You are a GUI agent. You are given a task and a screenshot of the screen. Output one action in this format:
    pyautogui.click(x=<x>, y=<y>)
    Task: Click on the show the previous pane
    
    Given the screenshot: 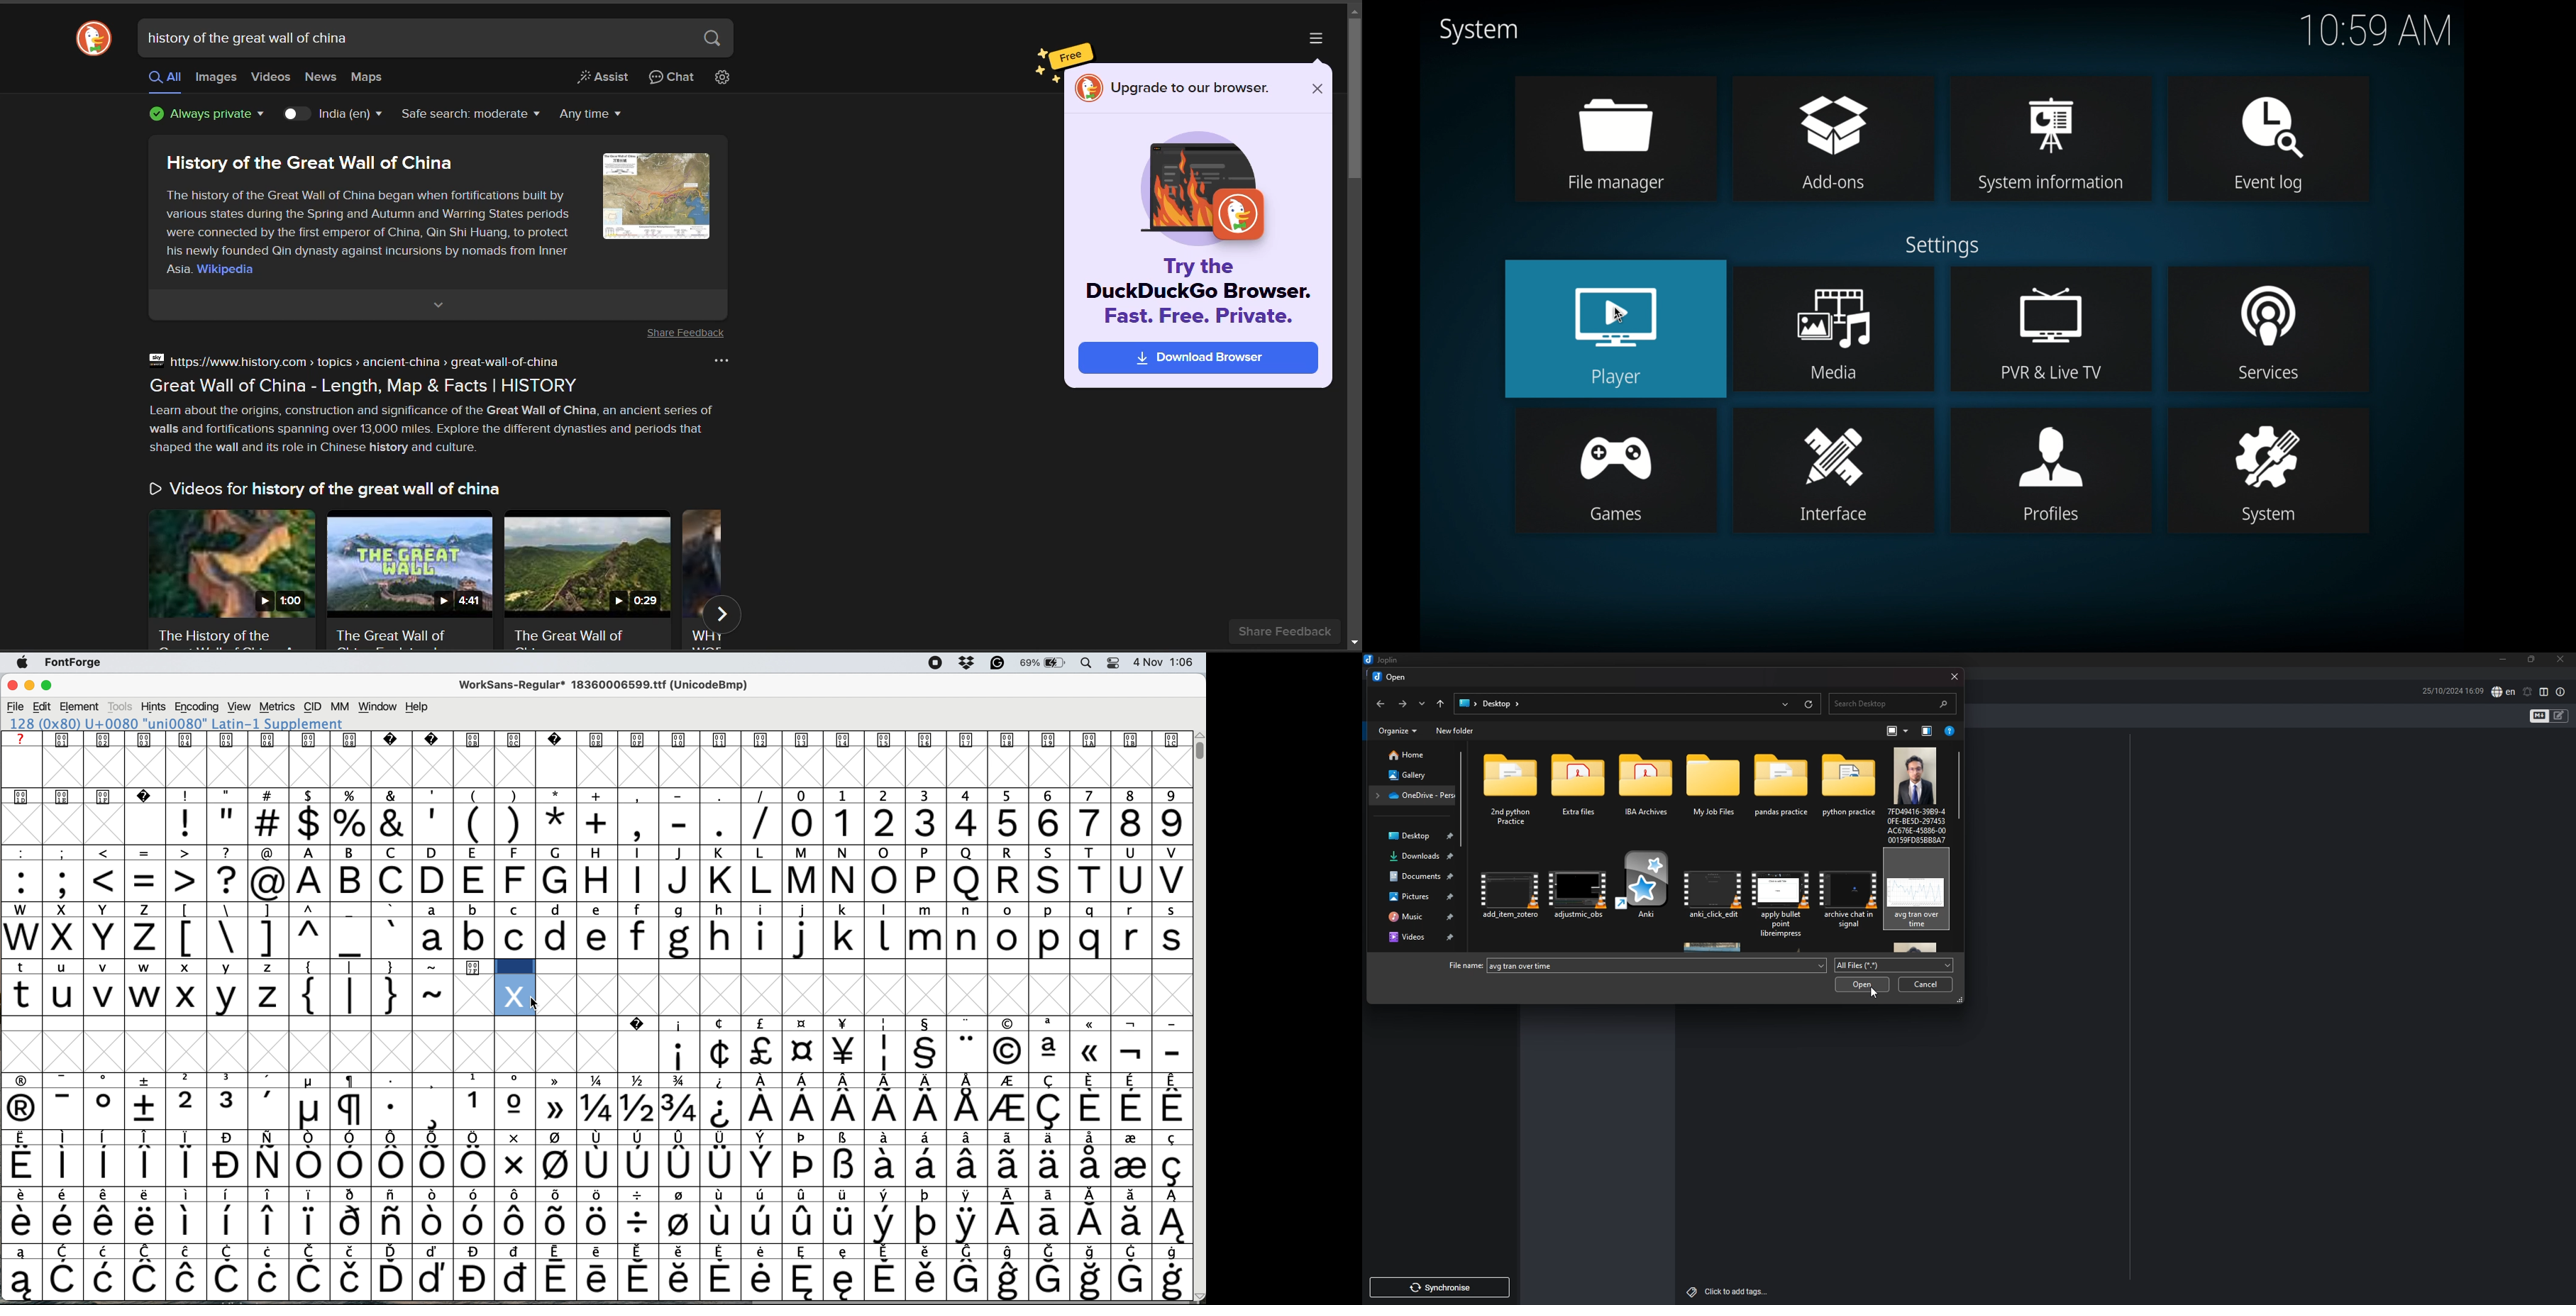 What is the action you would take?
    pyautogui.click(x=1928, y=731)
    